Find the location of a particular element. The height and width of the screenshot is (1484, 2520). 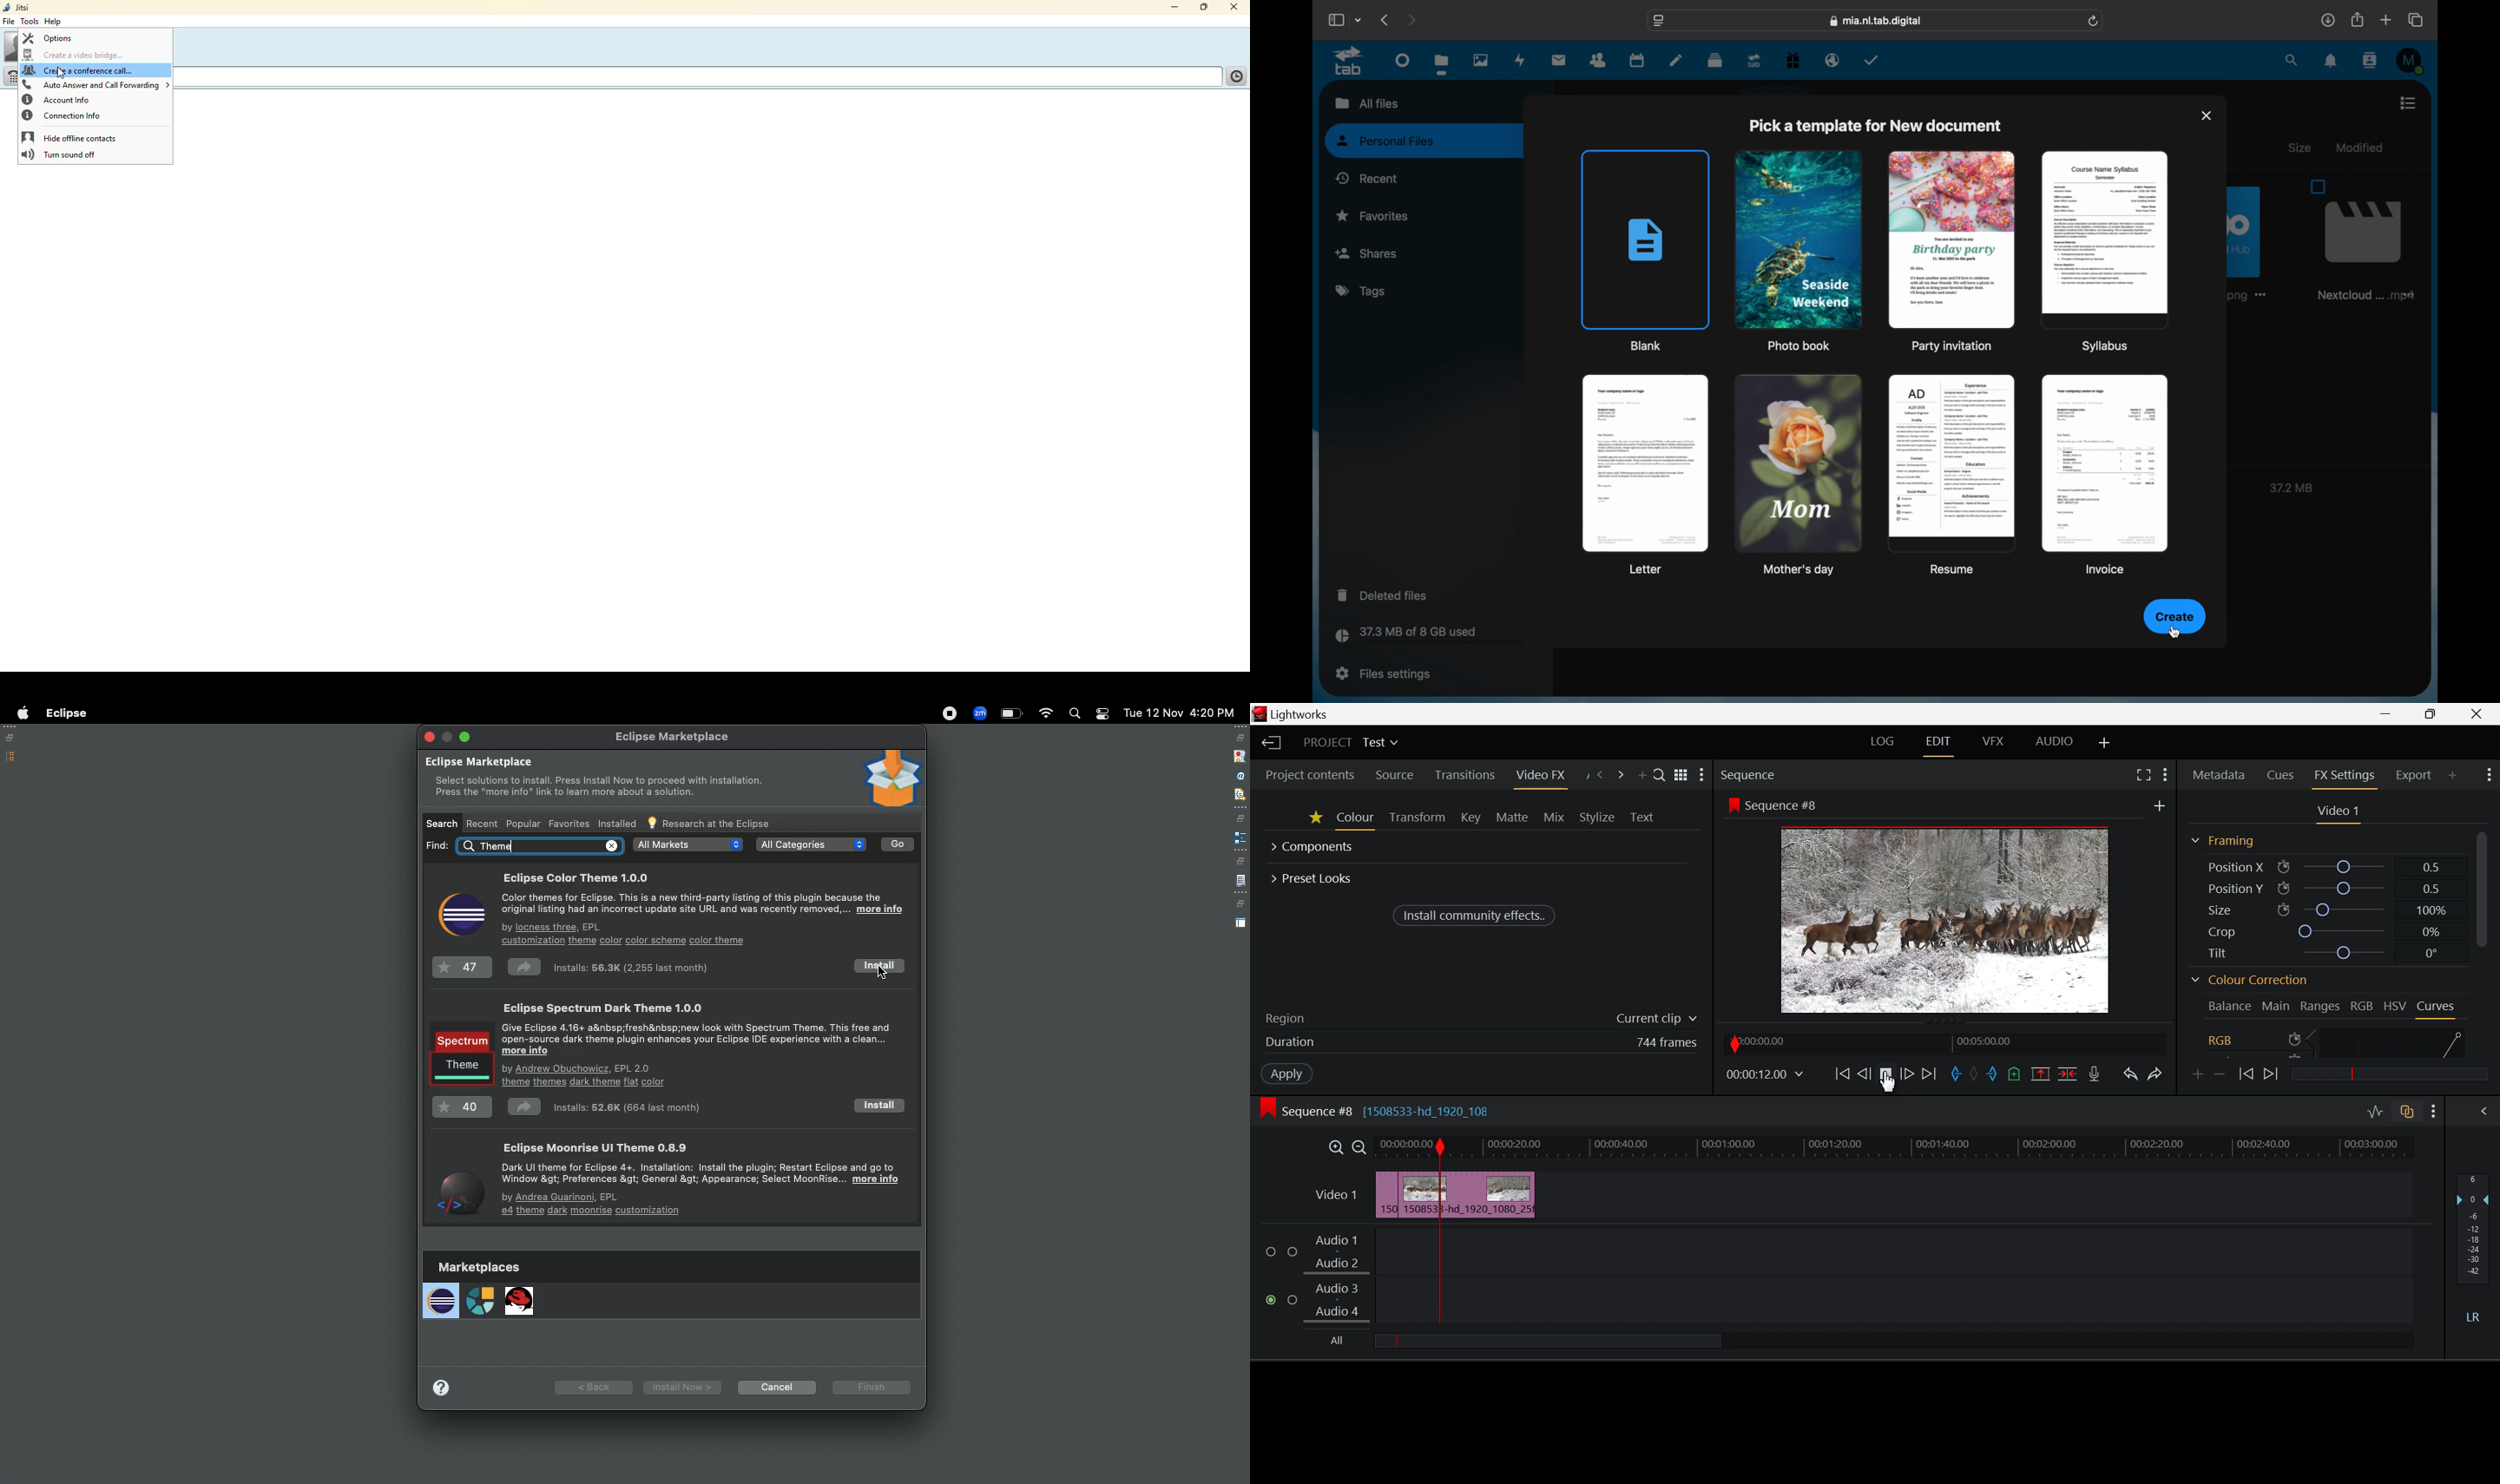

Tilt is located at coordinates (2323, 952).